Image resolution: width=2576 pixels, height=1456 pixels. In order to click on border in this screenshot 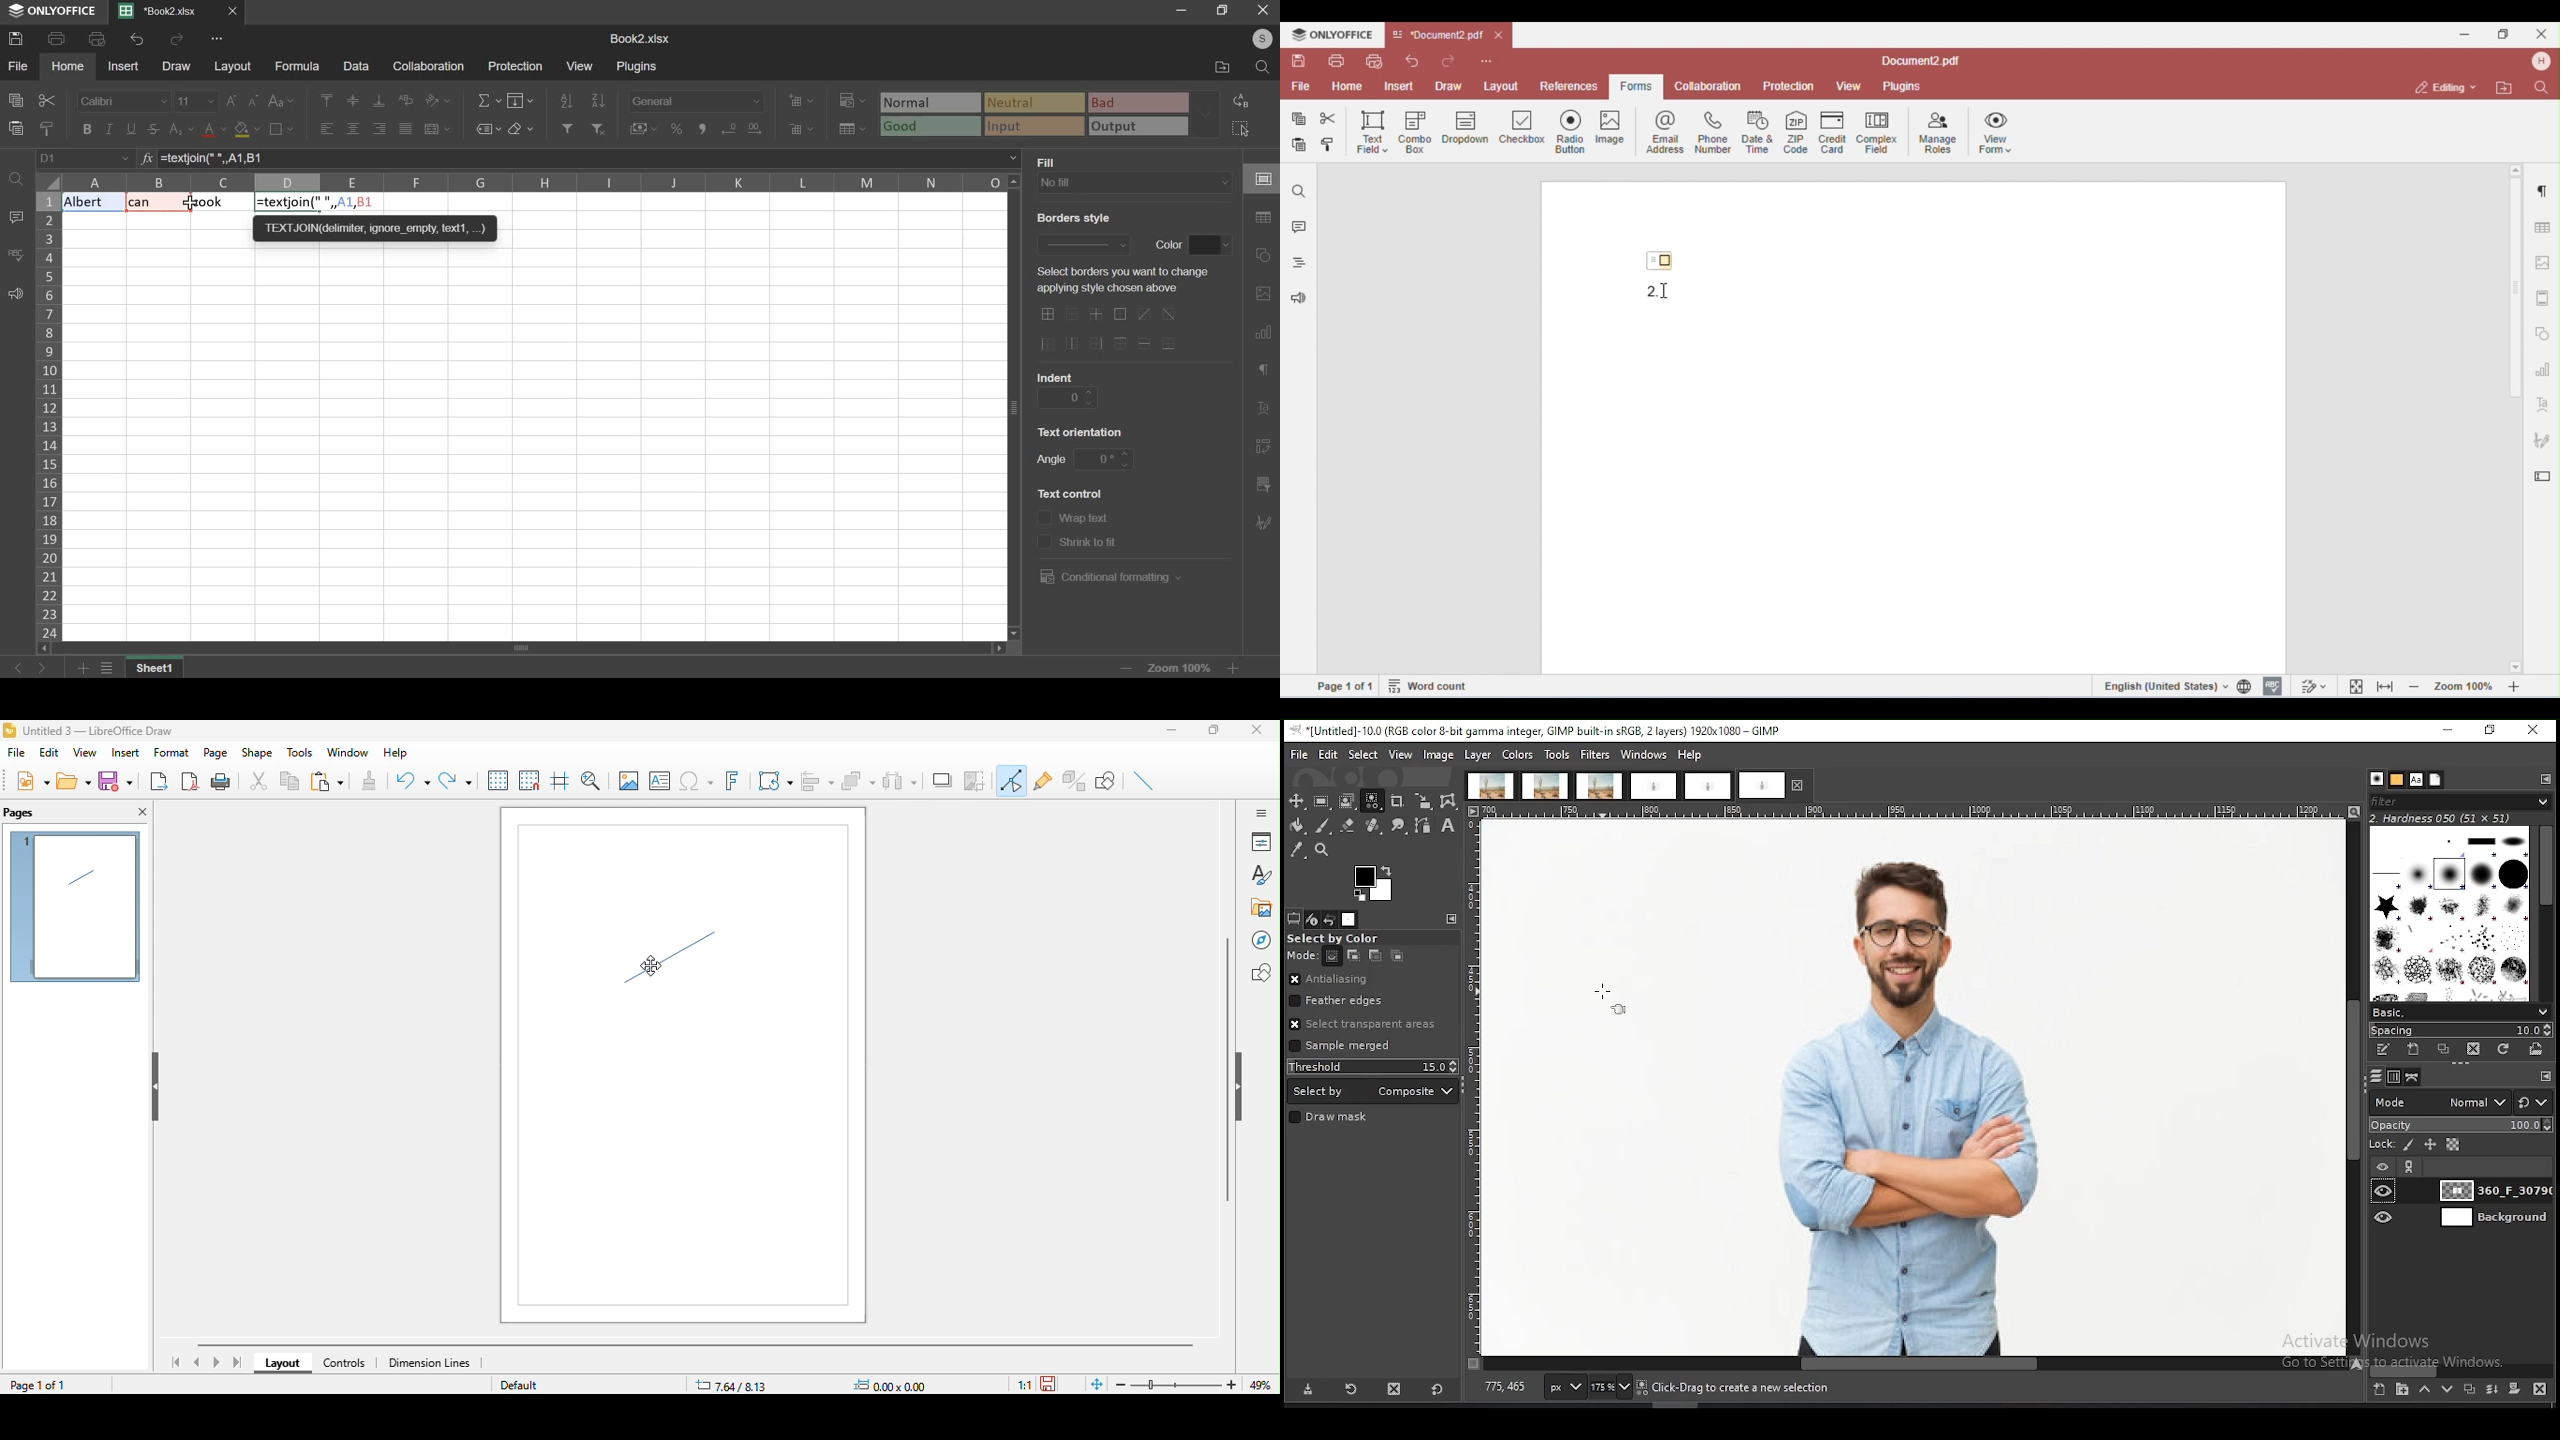, I will do `click(281, 128)`.